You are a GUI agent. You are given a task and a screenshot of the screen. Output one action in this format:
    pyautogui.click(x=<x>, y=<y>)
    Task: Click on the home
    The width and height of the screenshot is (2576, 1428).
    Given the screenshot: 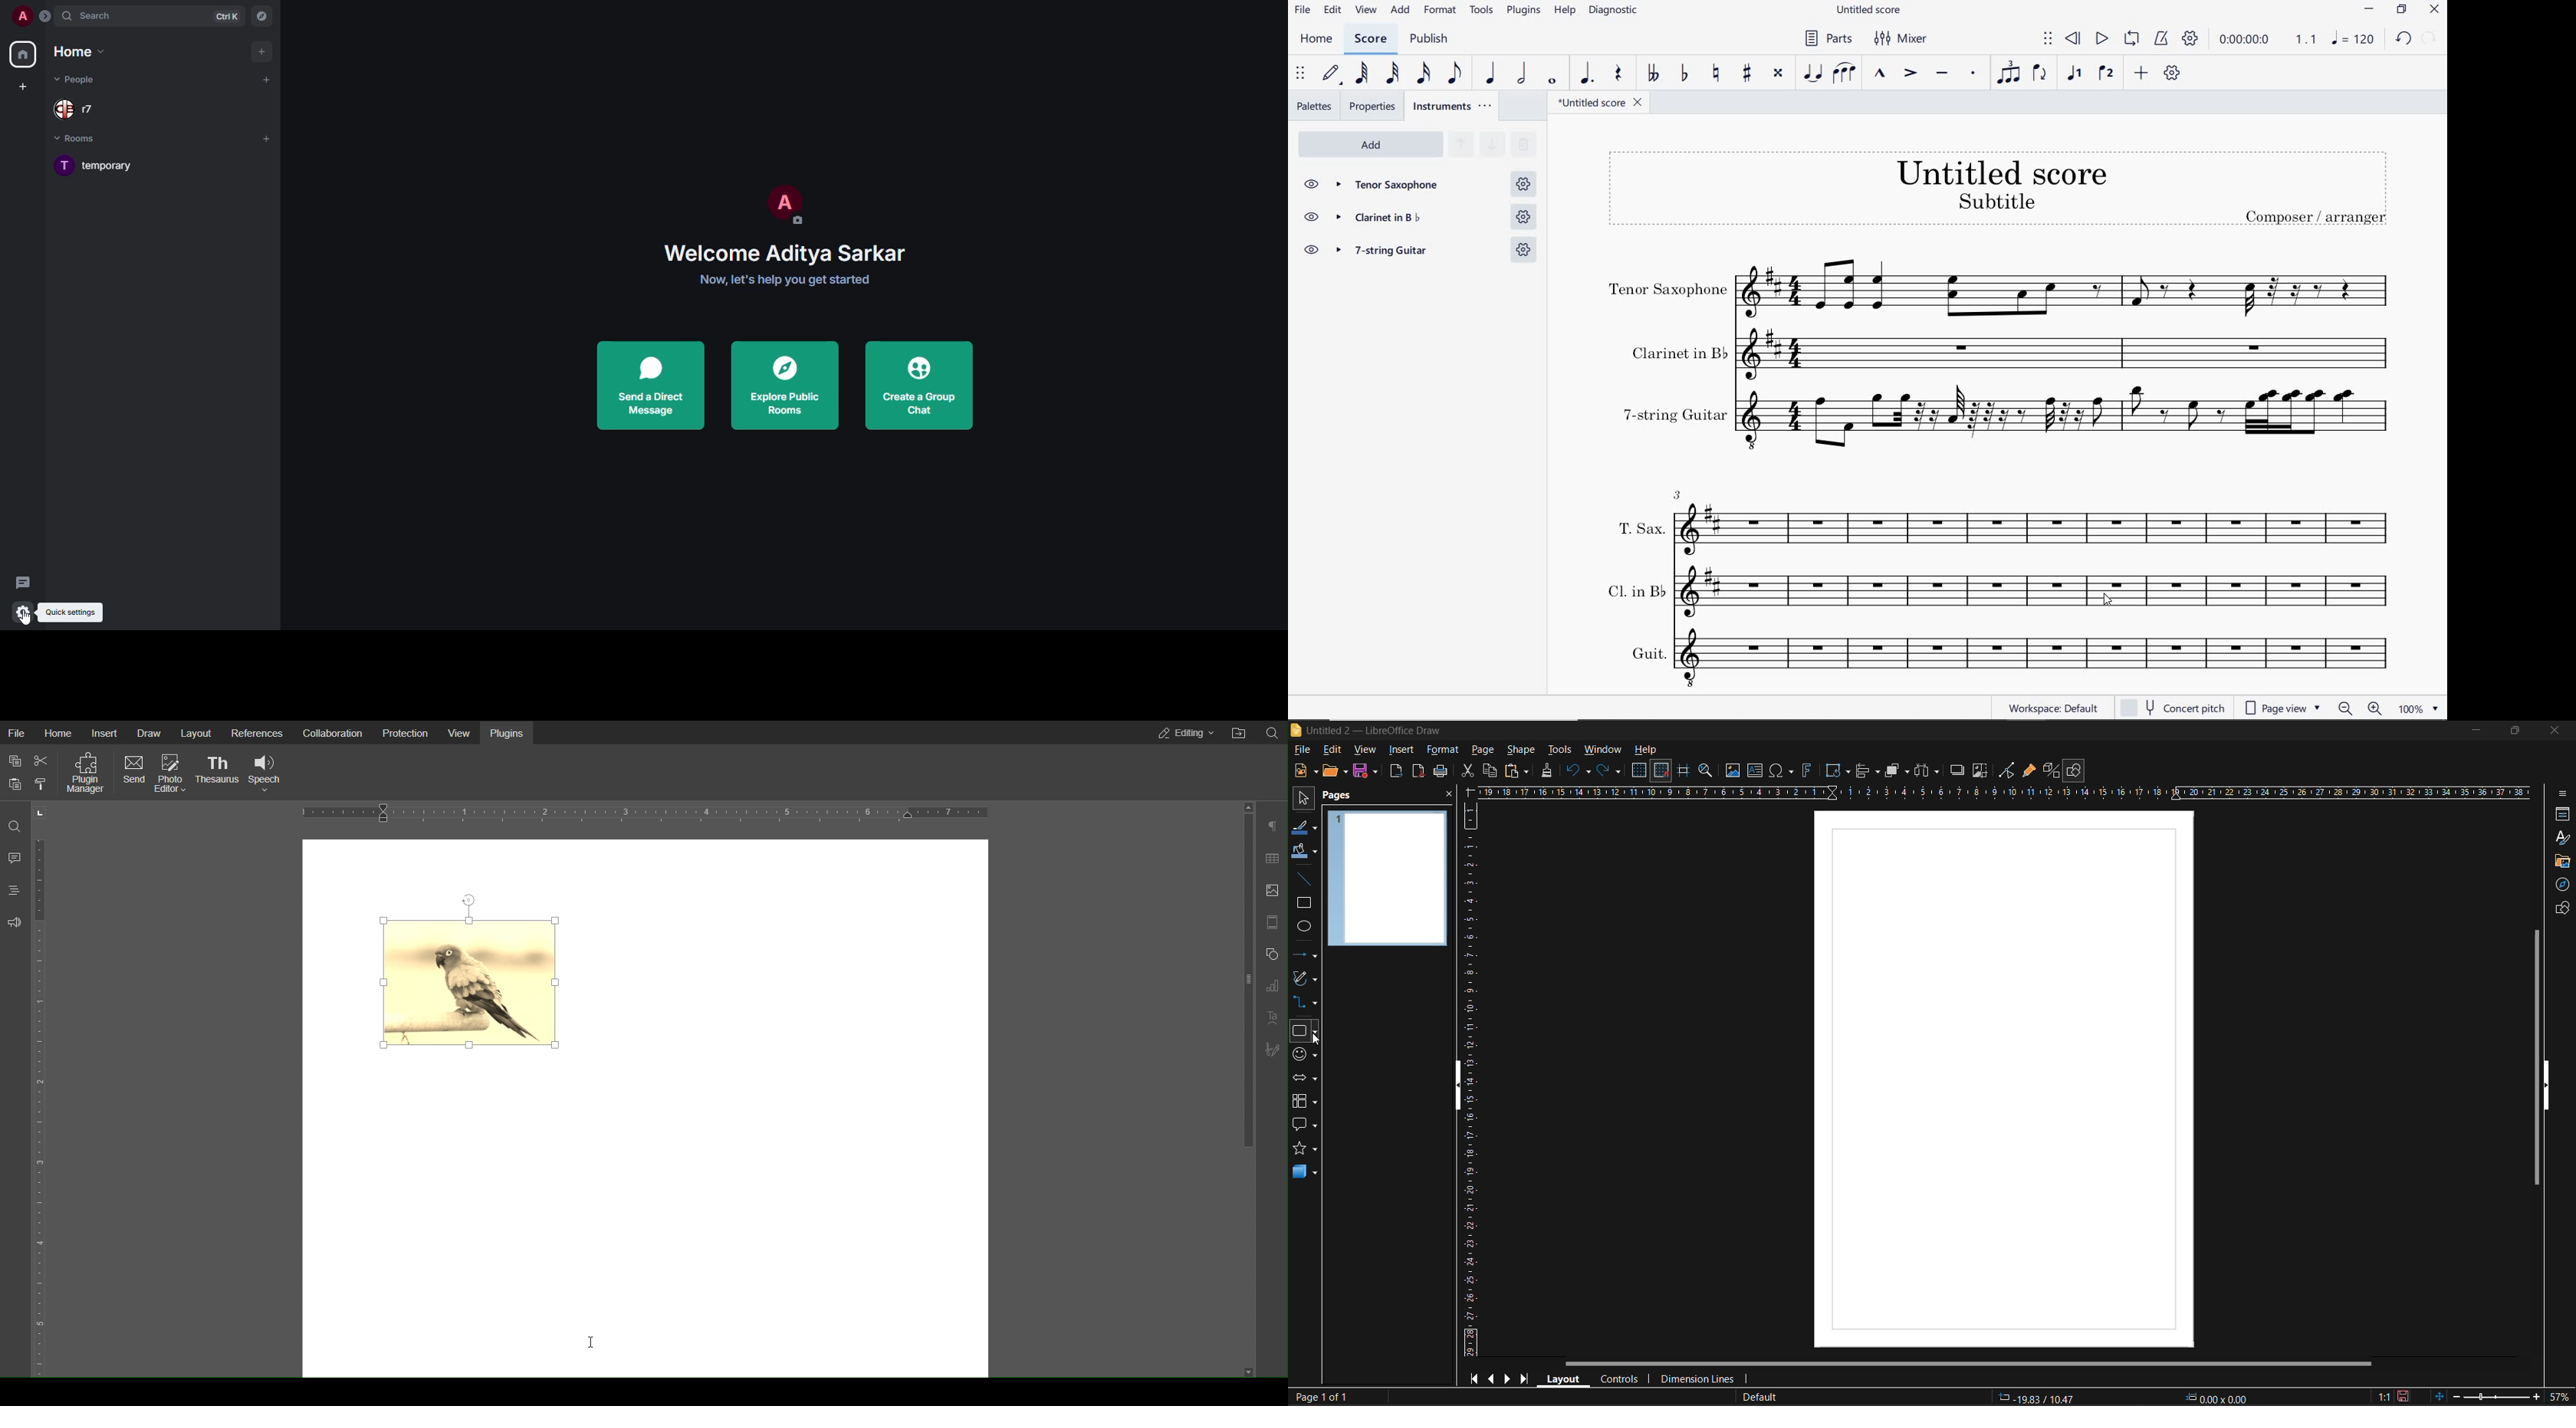 What is the action you would take?
    pyautogui.click(x=25, y=55)
    